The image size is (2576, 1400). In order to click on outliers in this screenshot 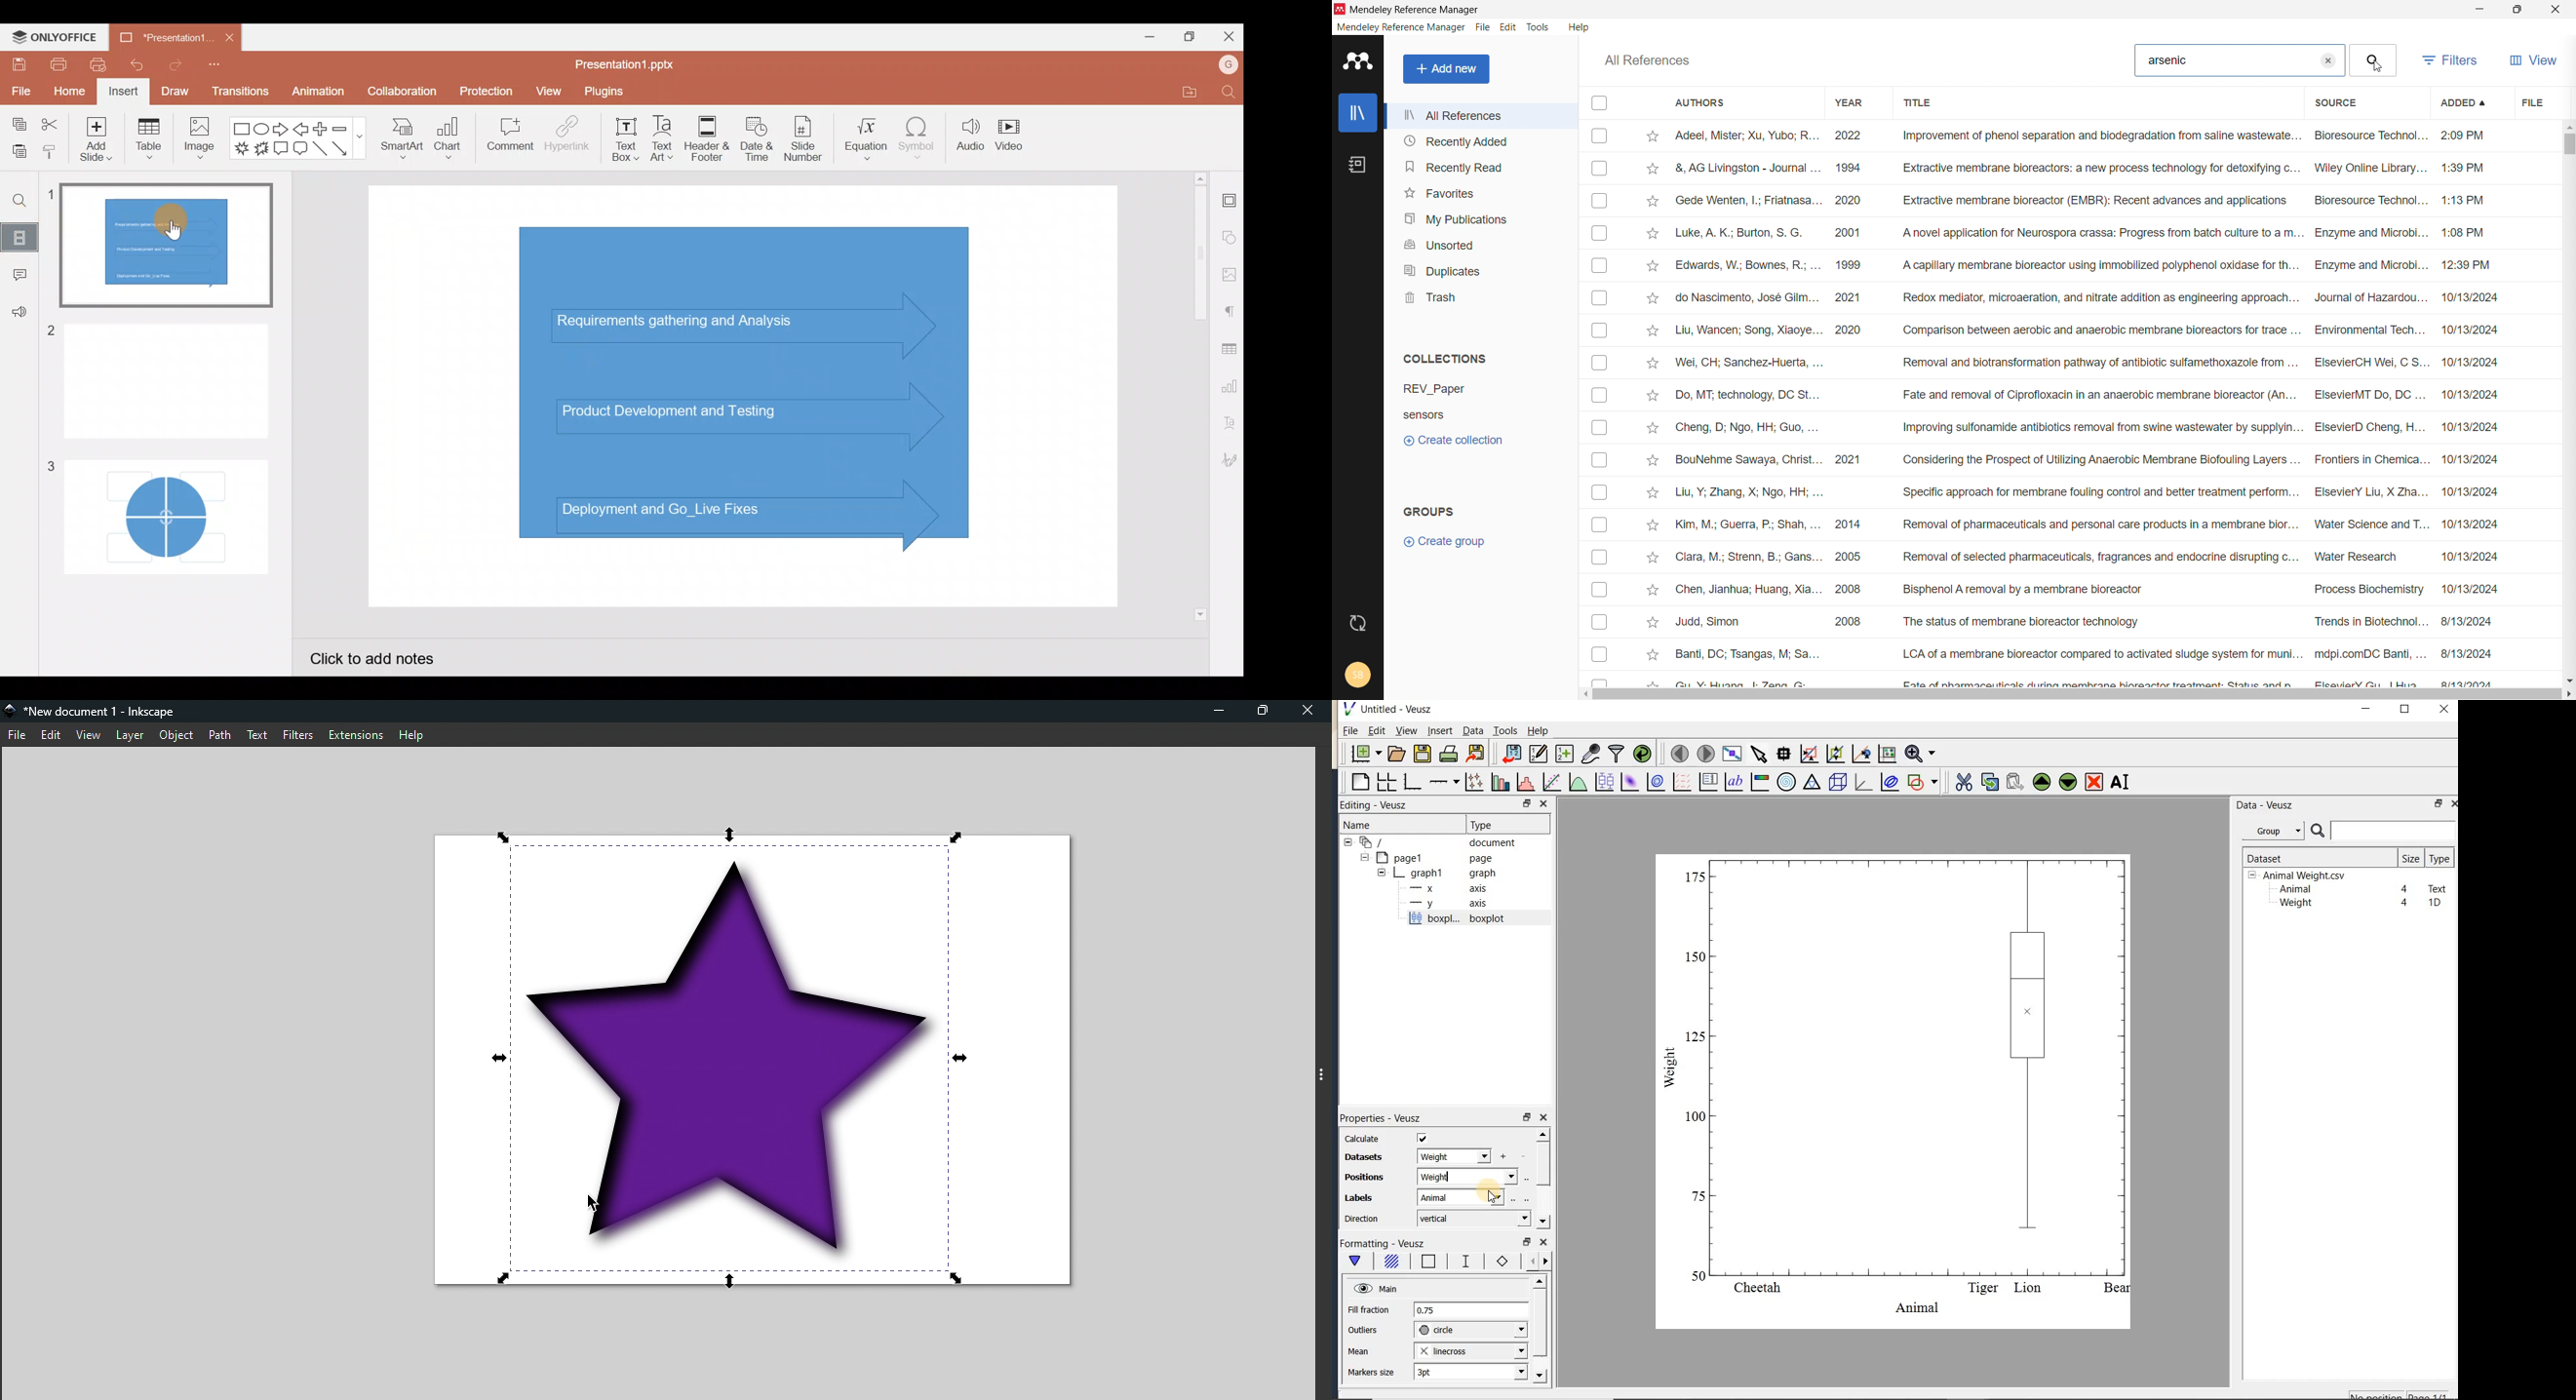, I will do `click(1363, 1330)`.